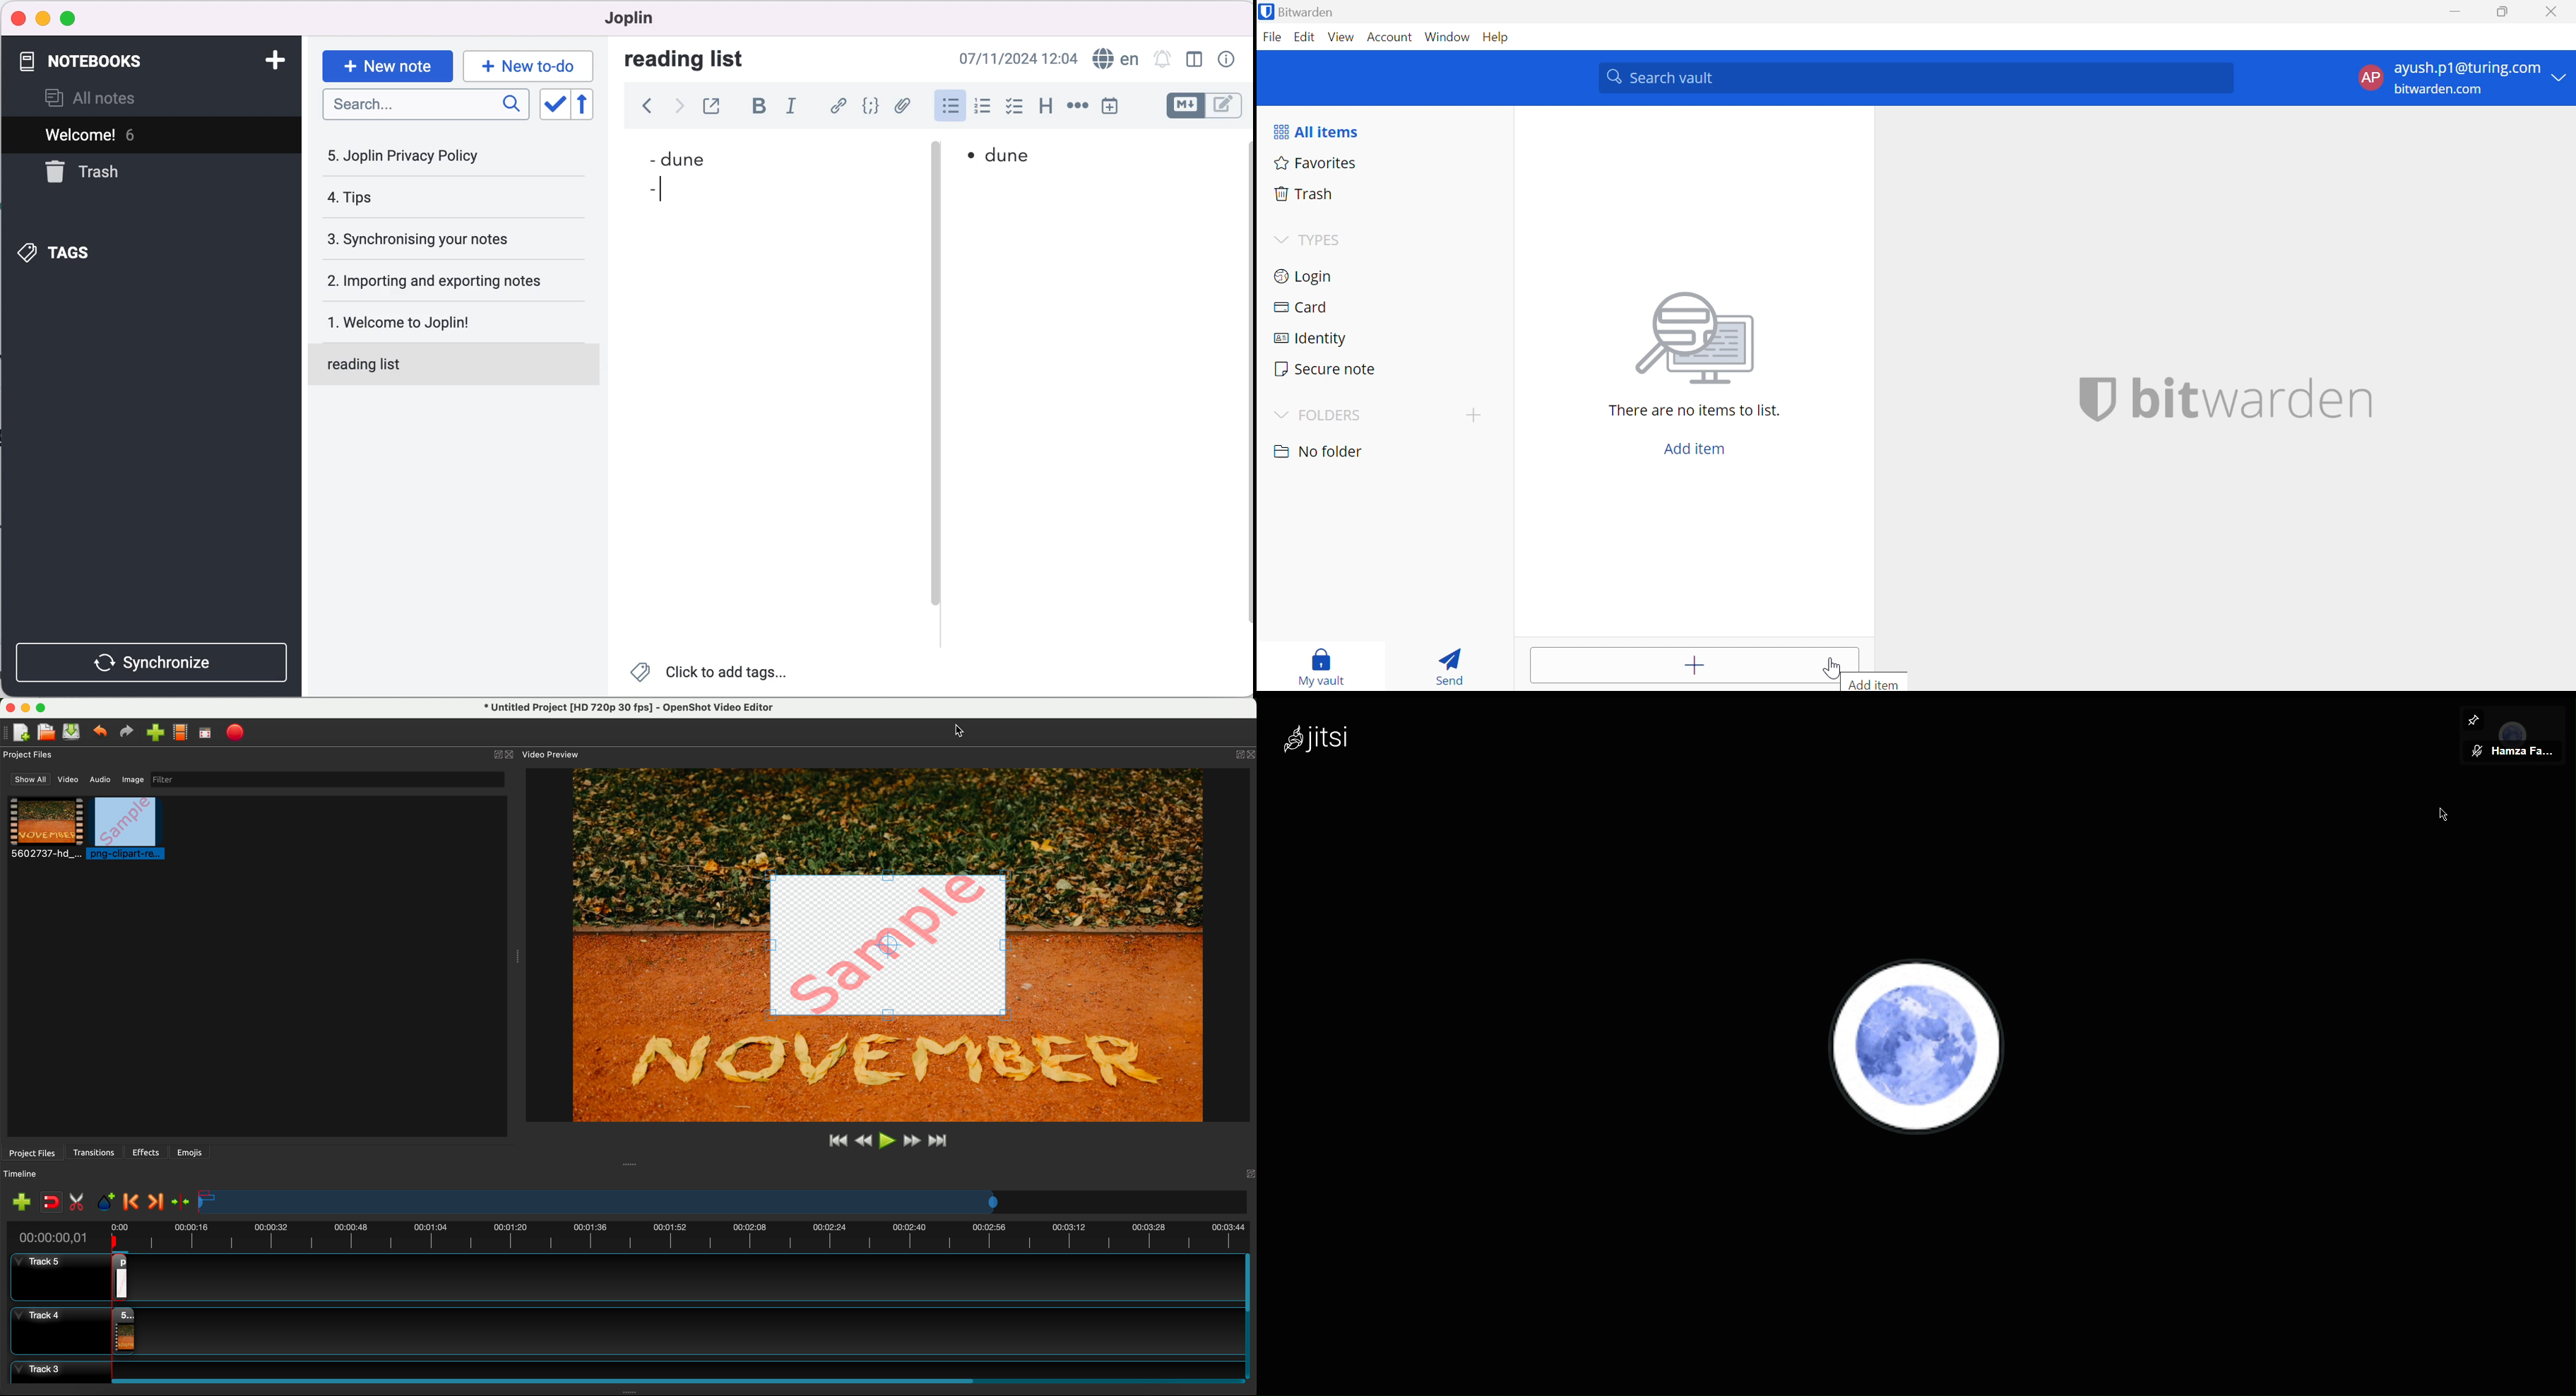 The image size is (2576, 1400). Describe the element at coordinates (1342, 38) in the screenshot. I see `View` at that location.